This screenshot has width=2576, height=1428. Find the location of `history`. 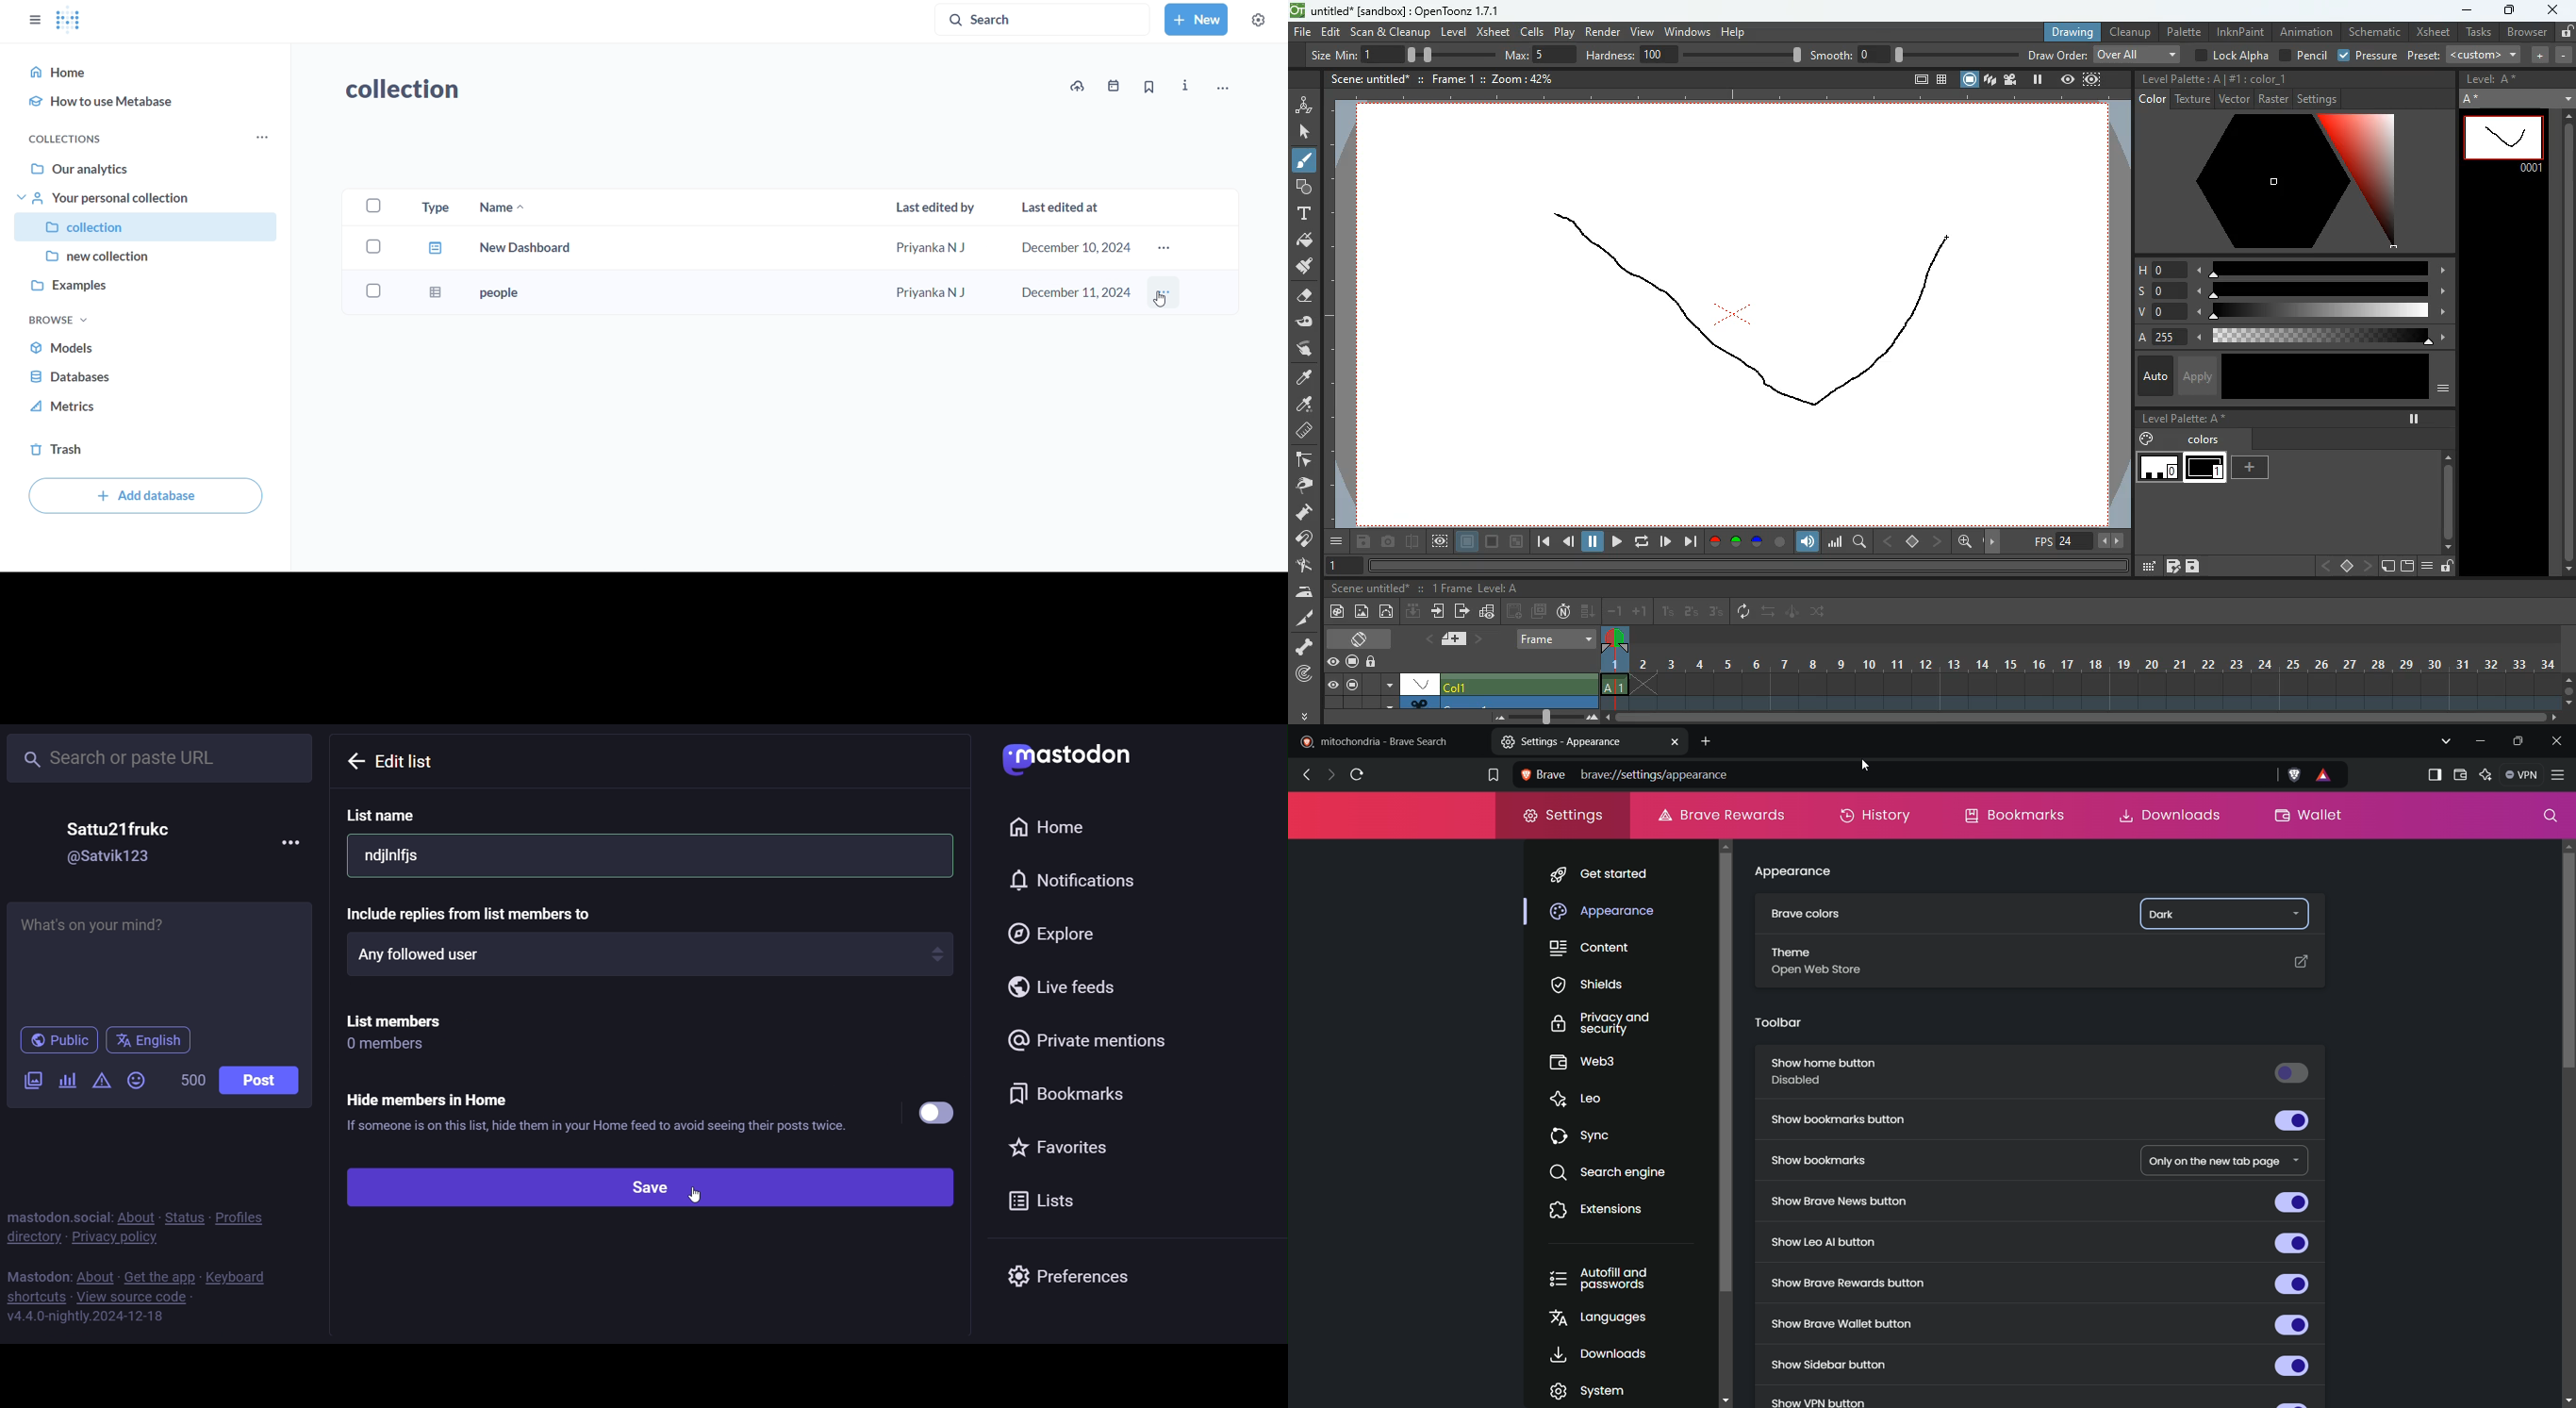

history is located at coordinates (1878, 819).